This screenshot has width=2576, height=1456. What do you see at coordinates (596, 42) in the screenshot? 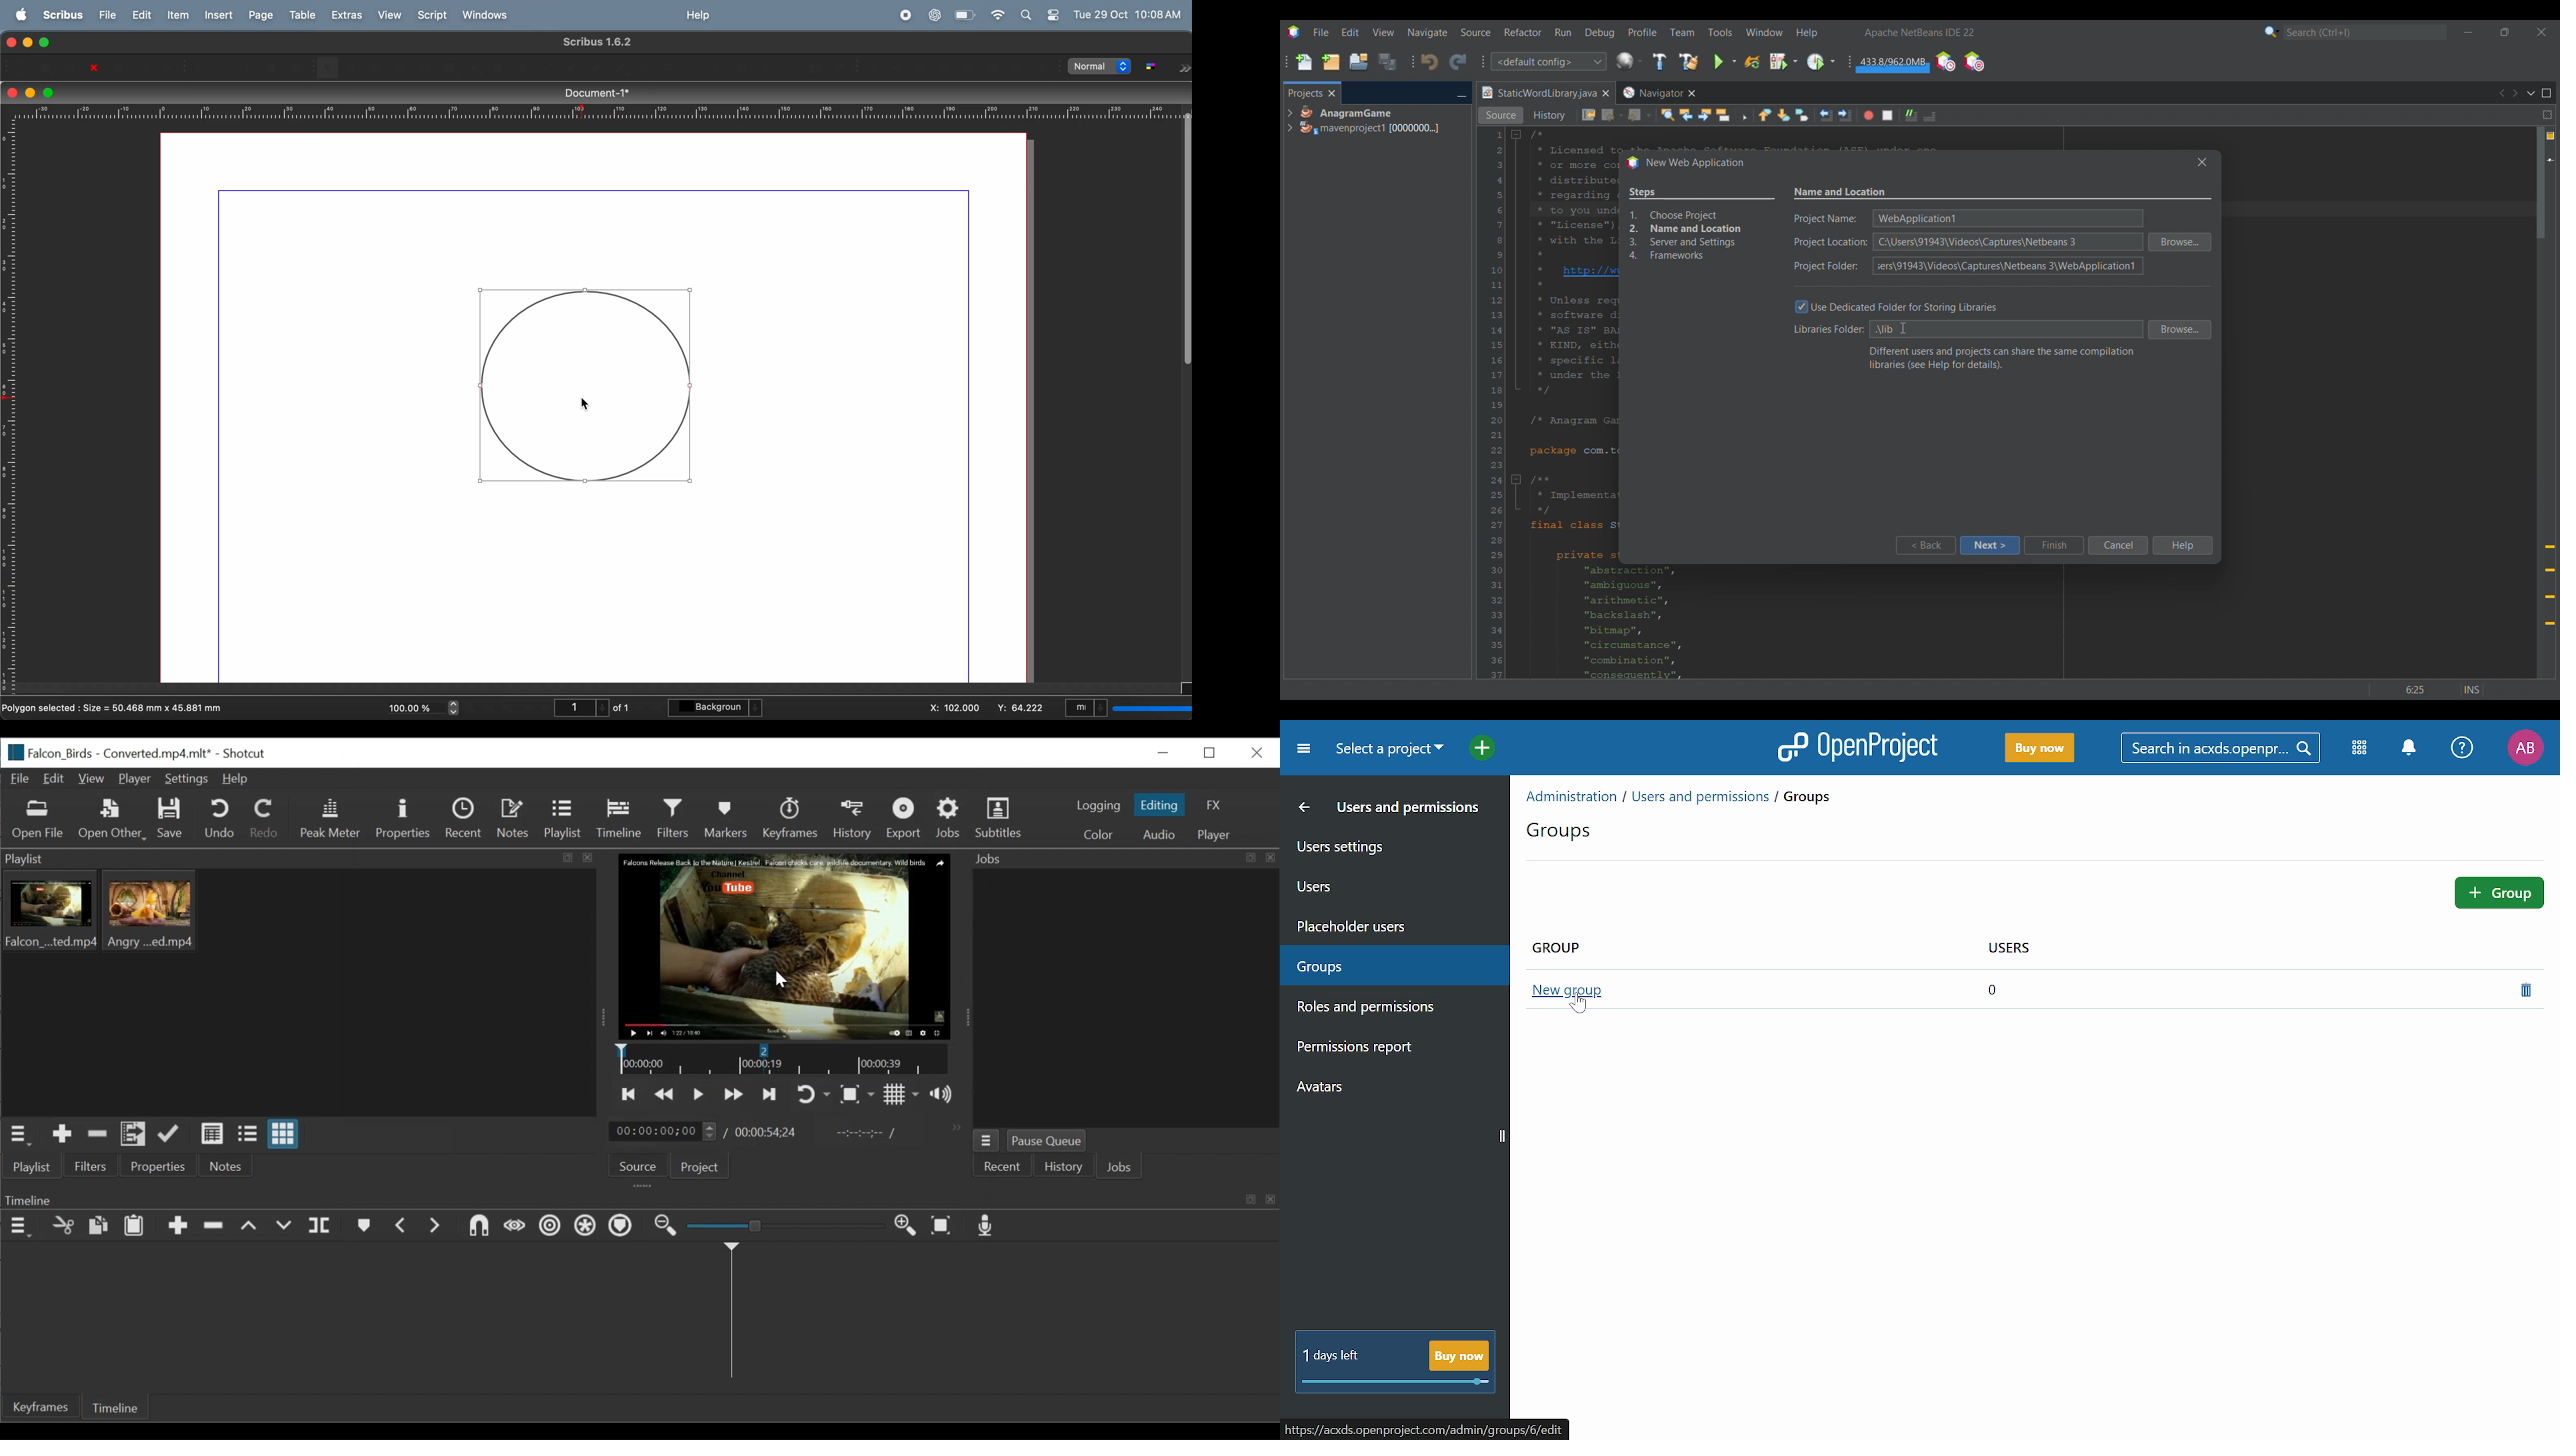
I see `scribble version` at bounding box center [596, 42].